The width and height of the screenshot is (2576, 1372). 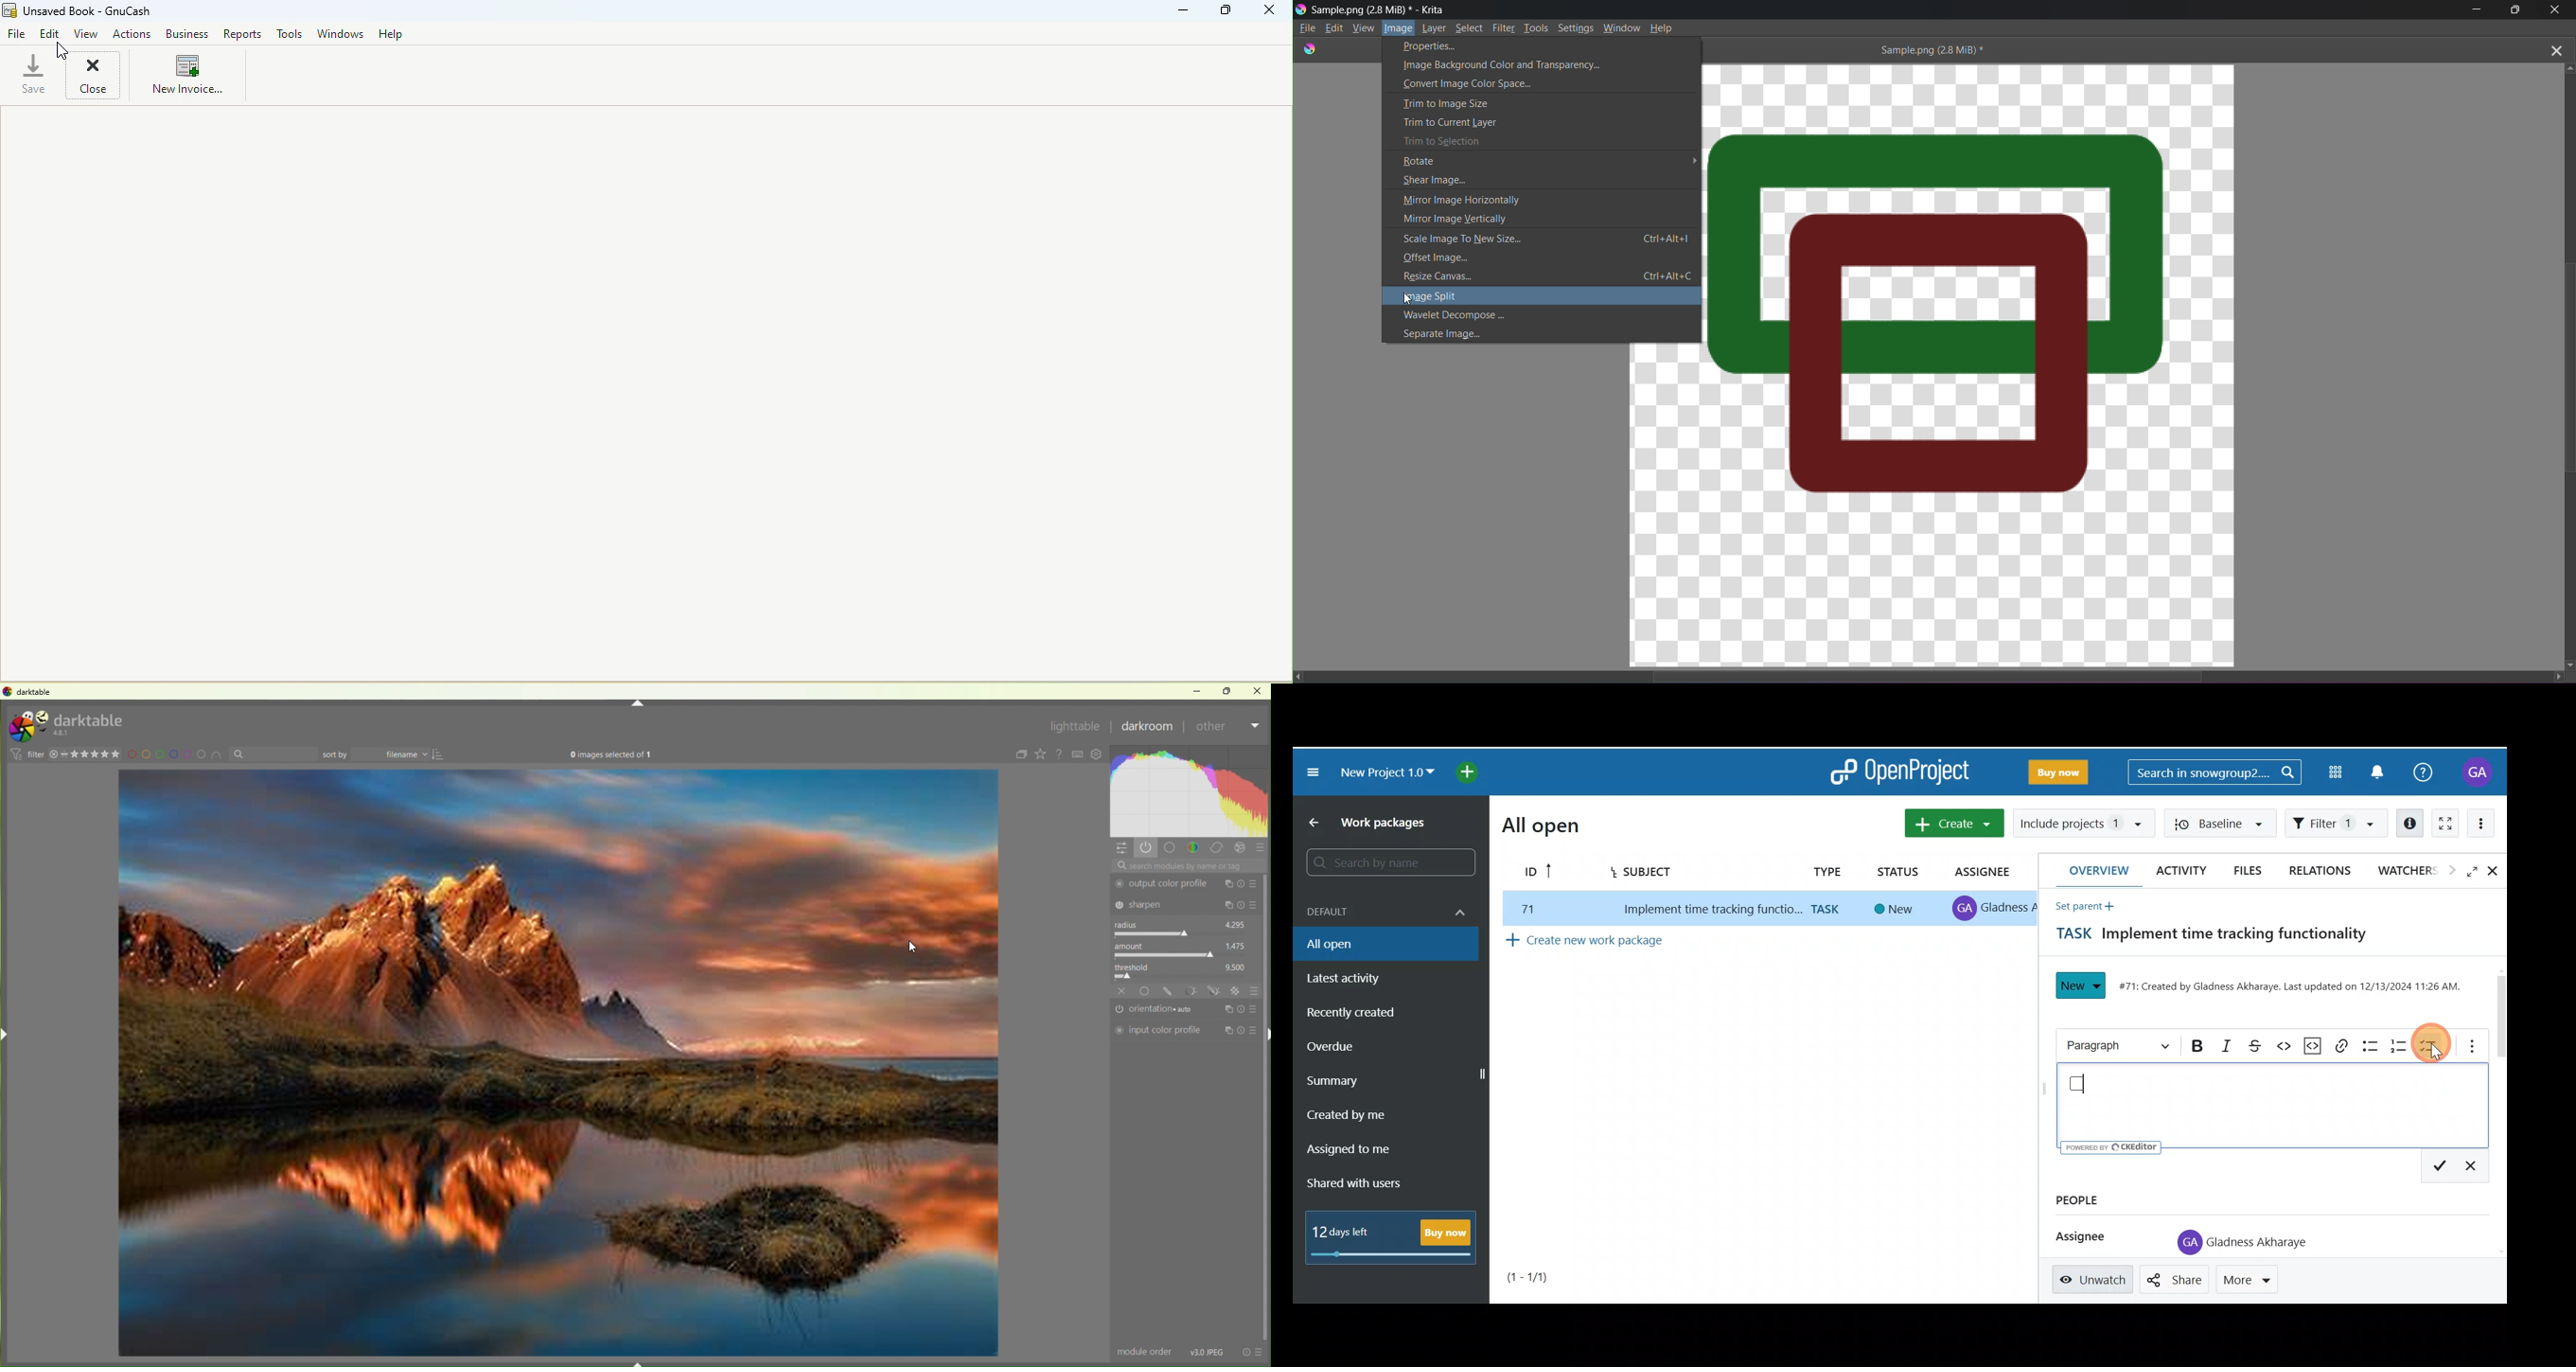 What do you see at coordinates (1543, 316) in the screenshot?
I see `Wavelet Decompose` at bounding box center [1543, 316].